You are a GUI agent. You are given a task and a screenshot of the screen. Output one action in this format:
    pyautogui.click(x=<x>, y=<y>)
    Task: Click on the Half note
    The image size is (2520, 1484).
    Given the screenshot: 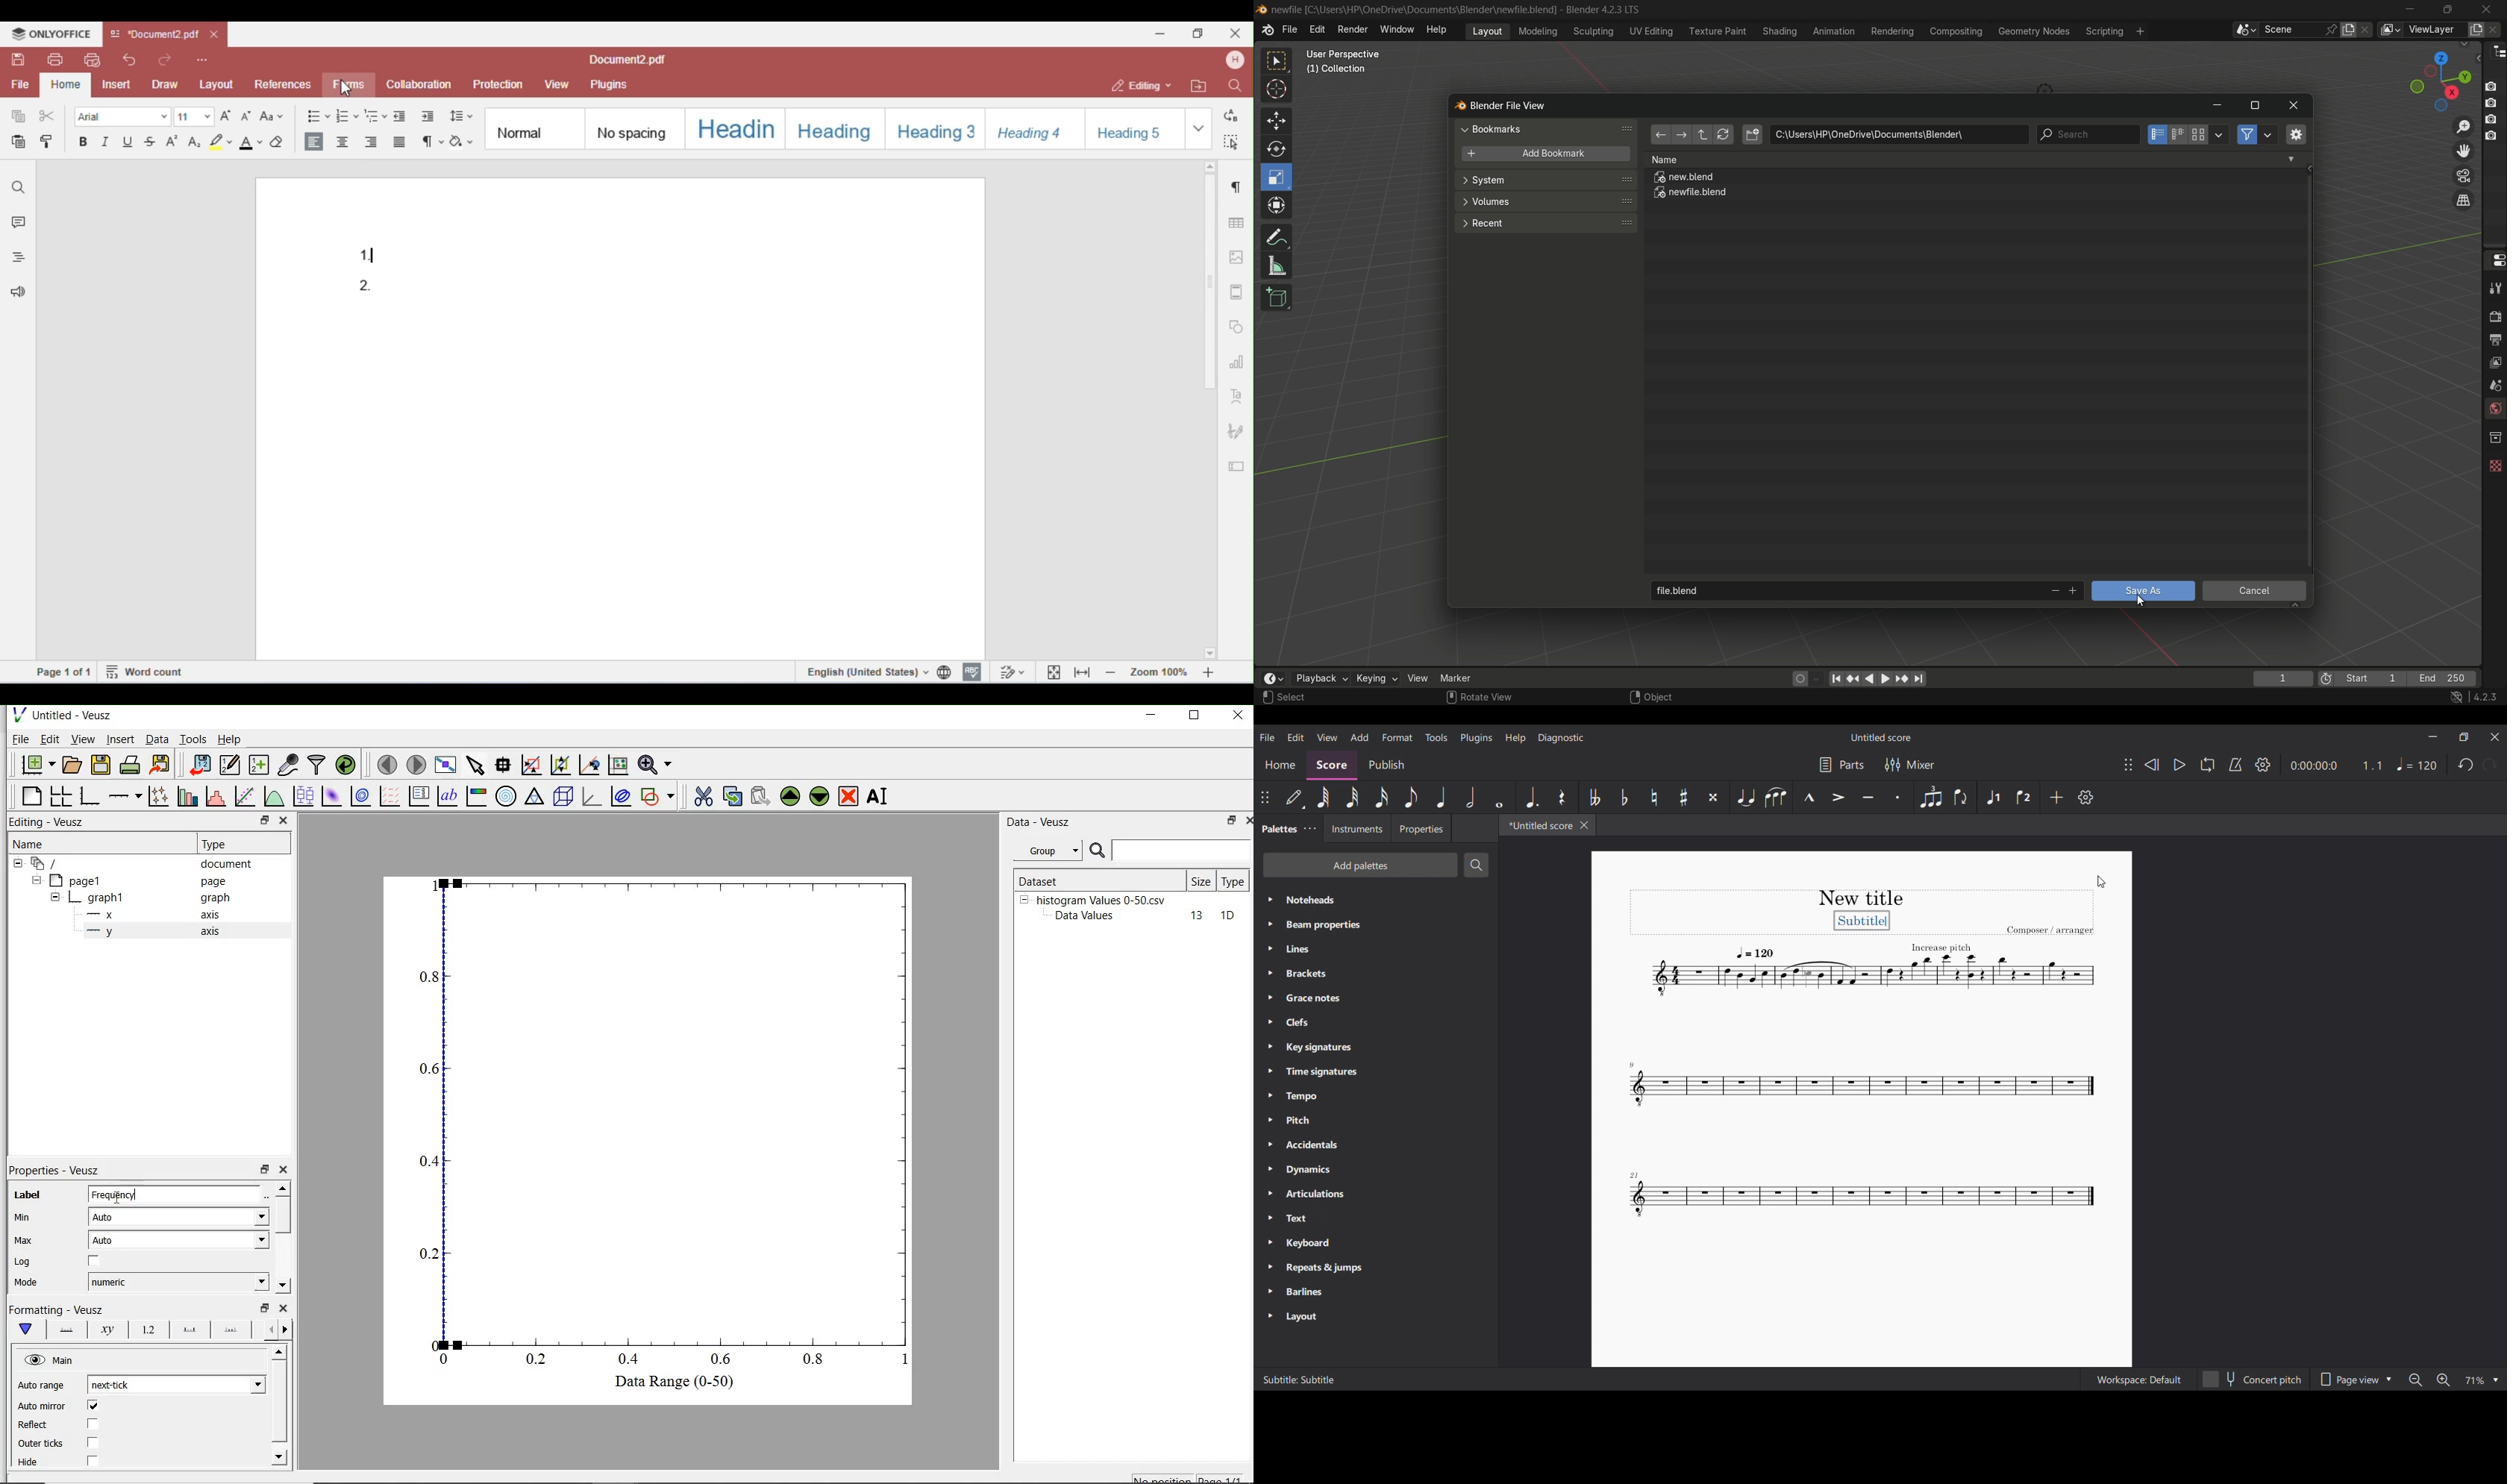 What is the action you would take?
    pyautogui.click(x=1470, y=797)
    